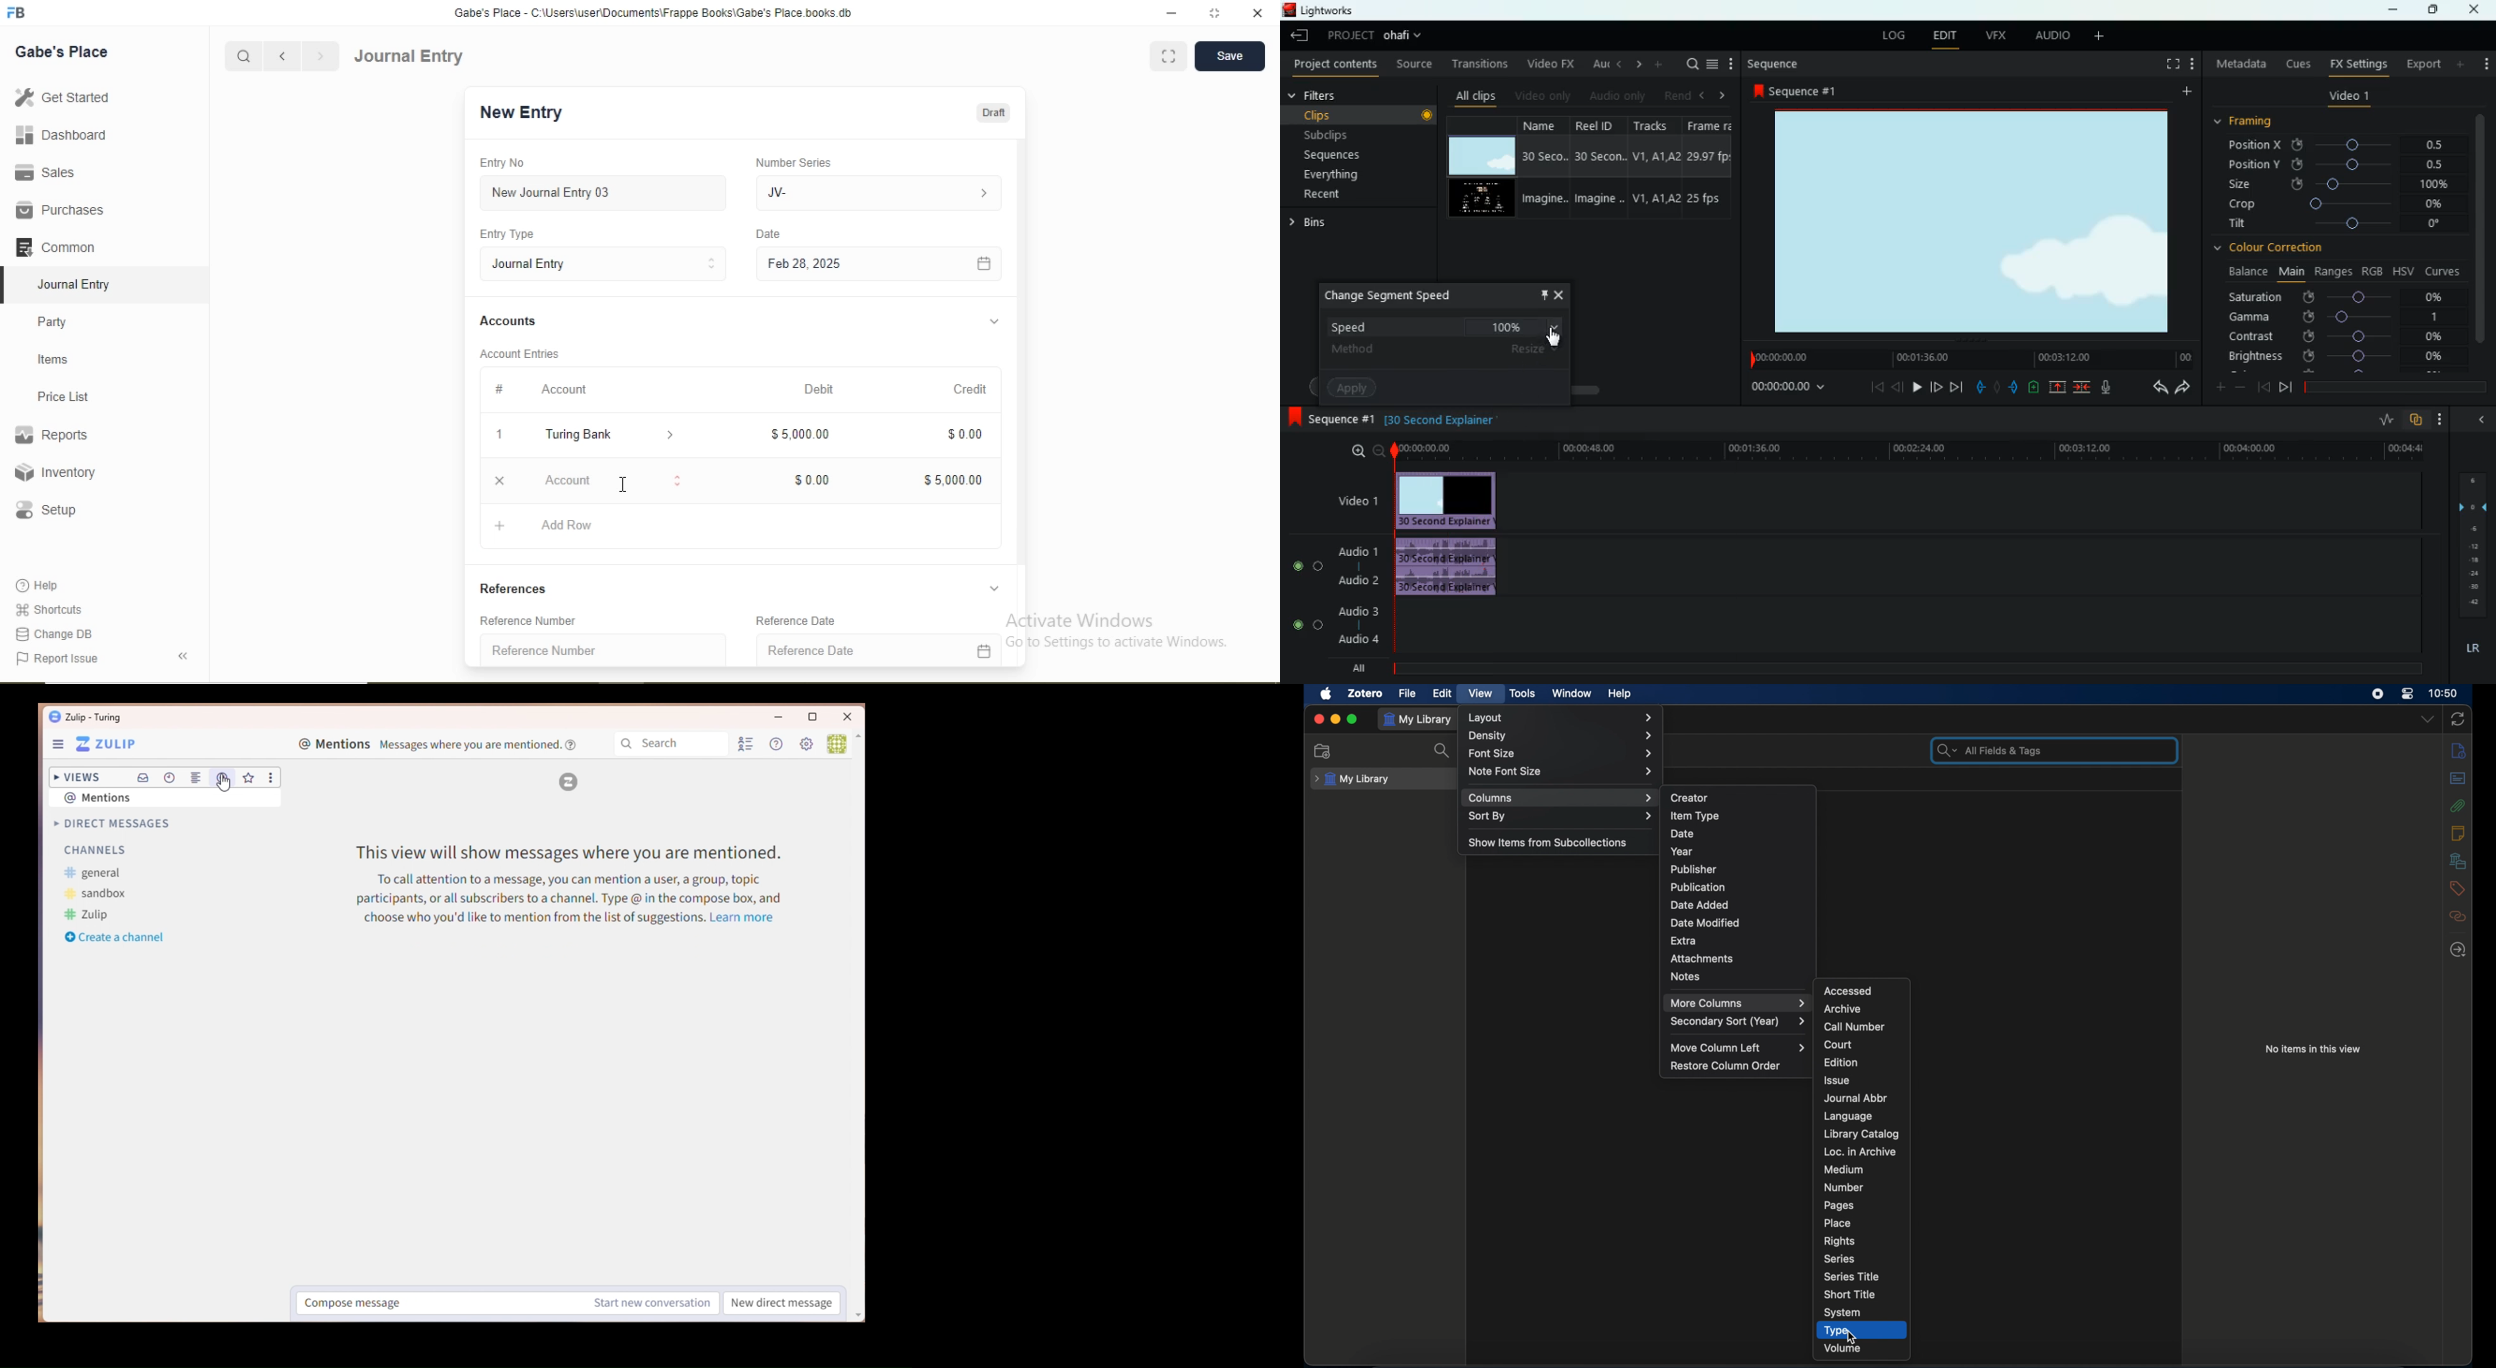 This screenshot has height=1372, width=2520. I want to click on New Direct Message, so click(782, 1304).